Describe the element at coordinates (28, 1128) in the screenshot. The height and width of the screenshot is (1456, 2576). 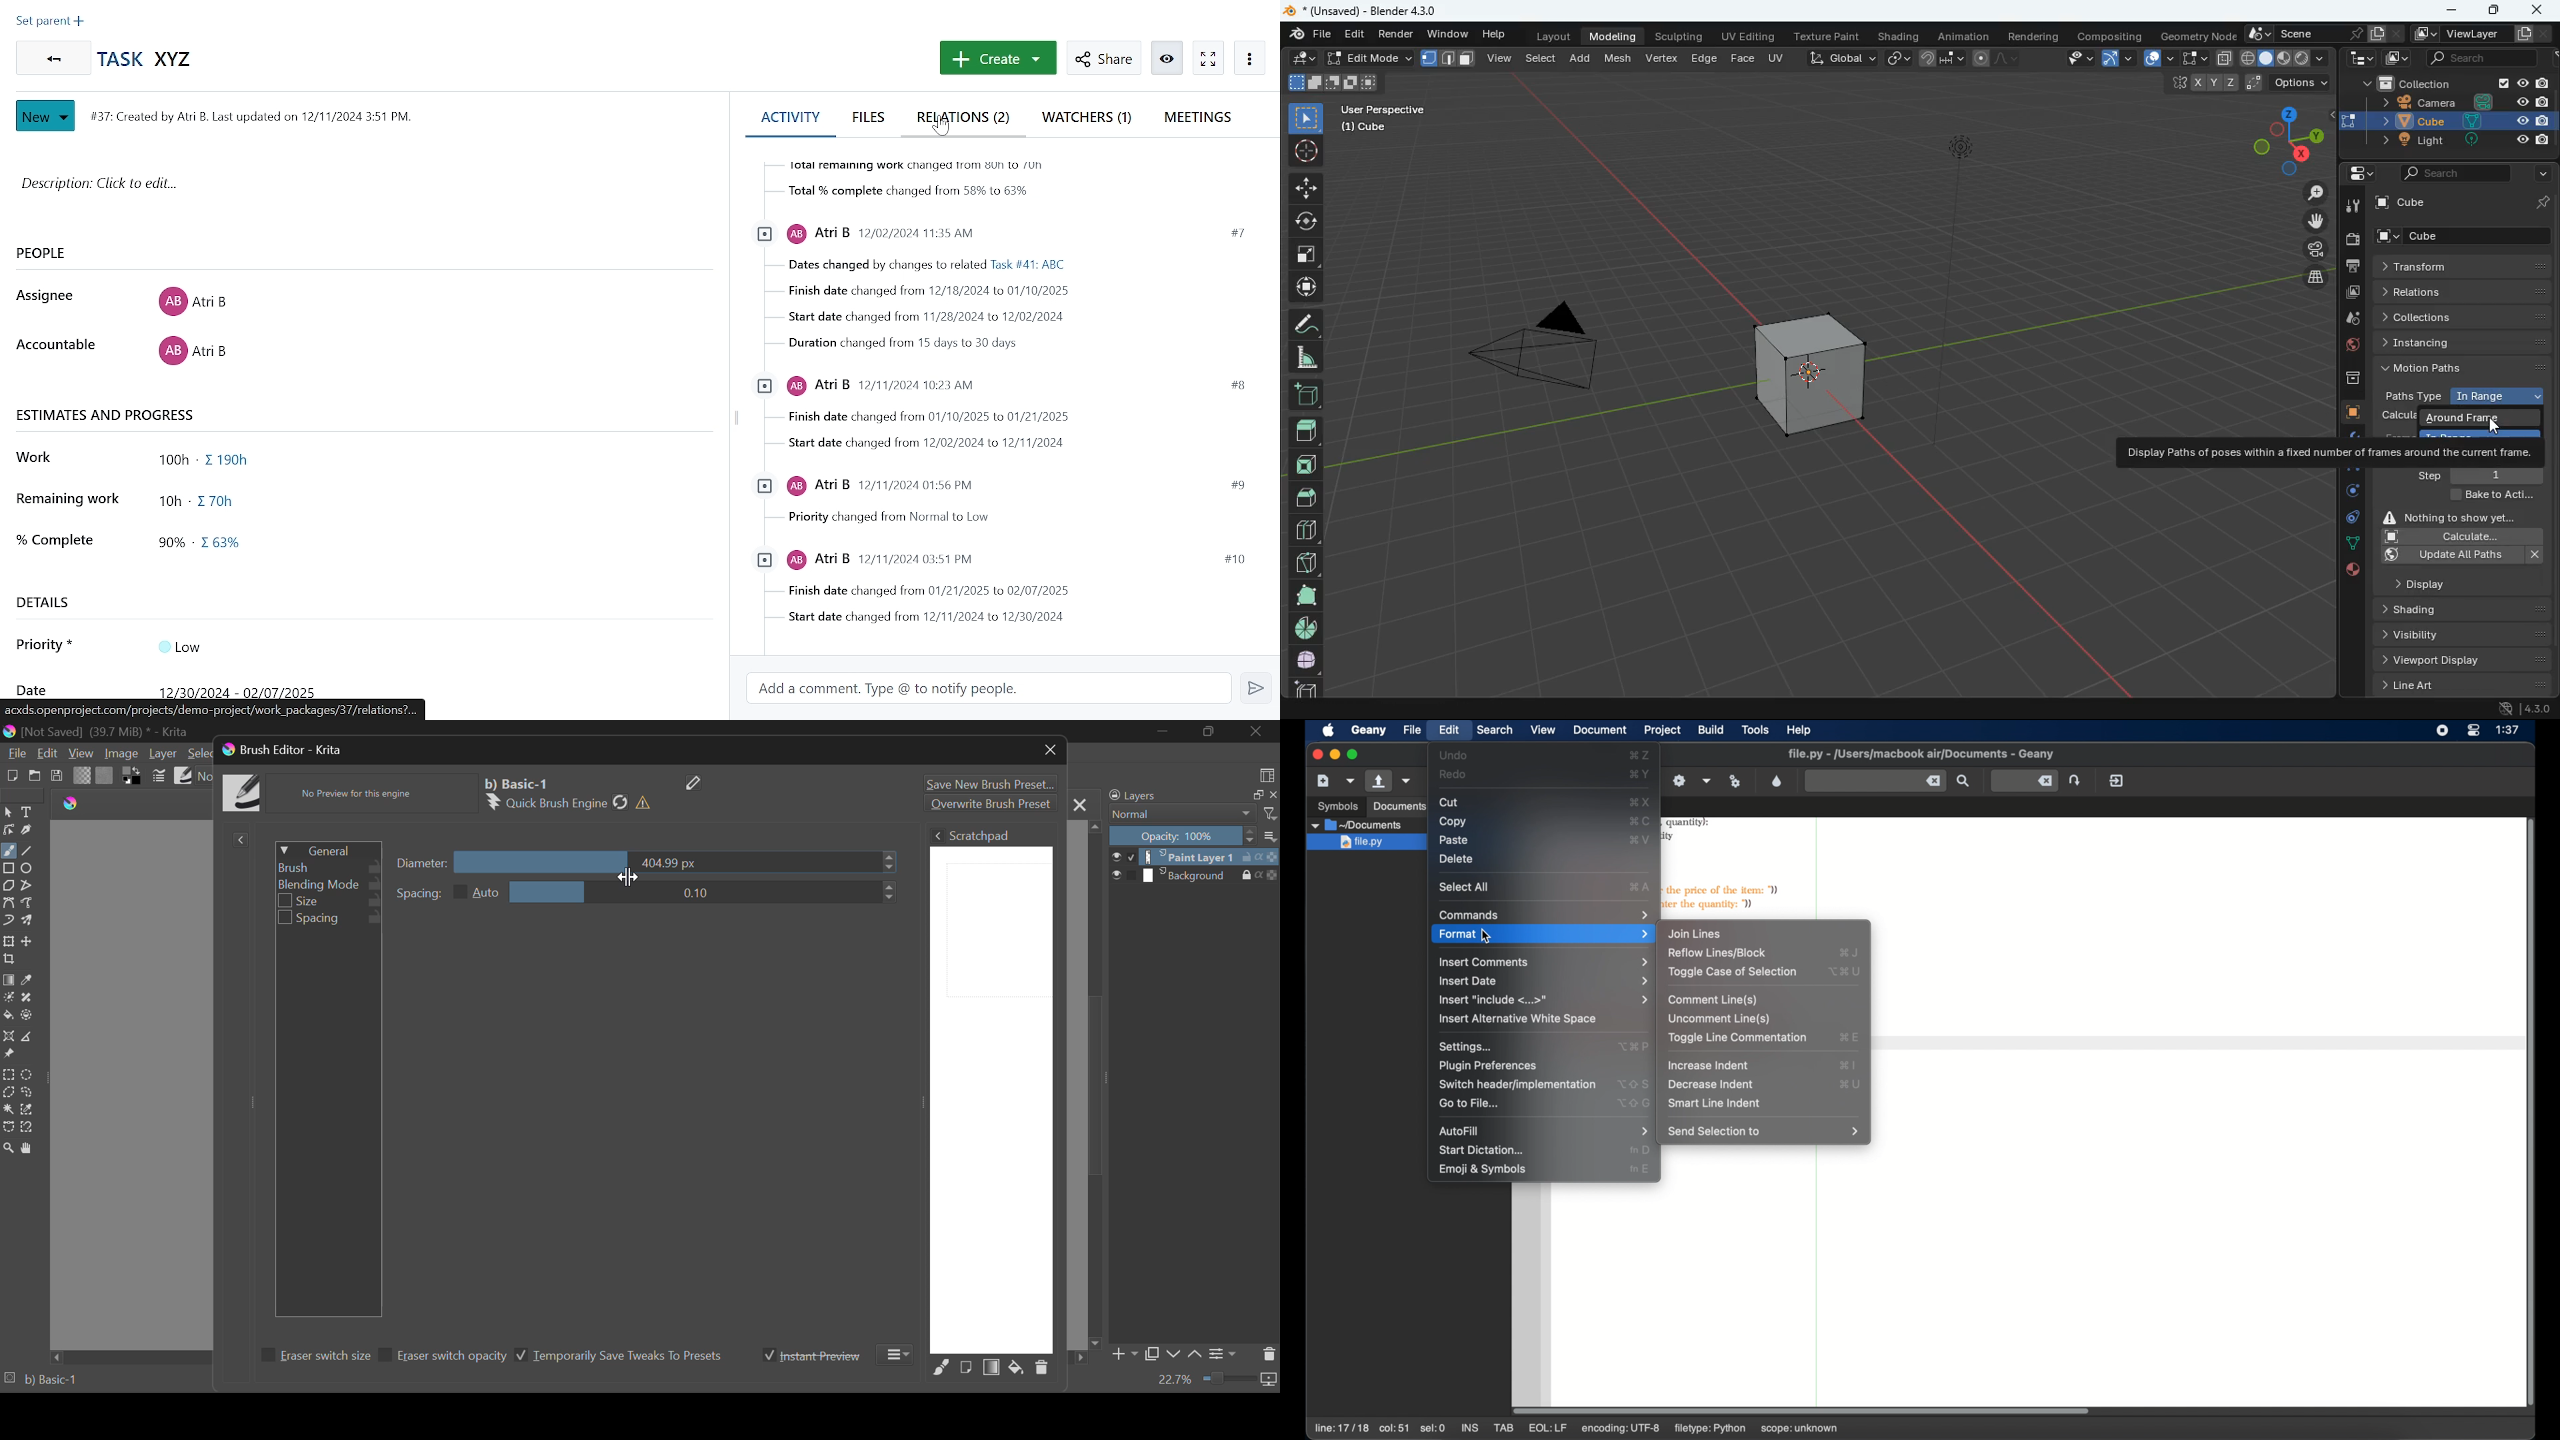
I see `Magnetic Selection` at that location.